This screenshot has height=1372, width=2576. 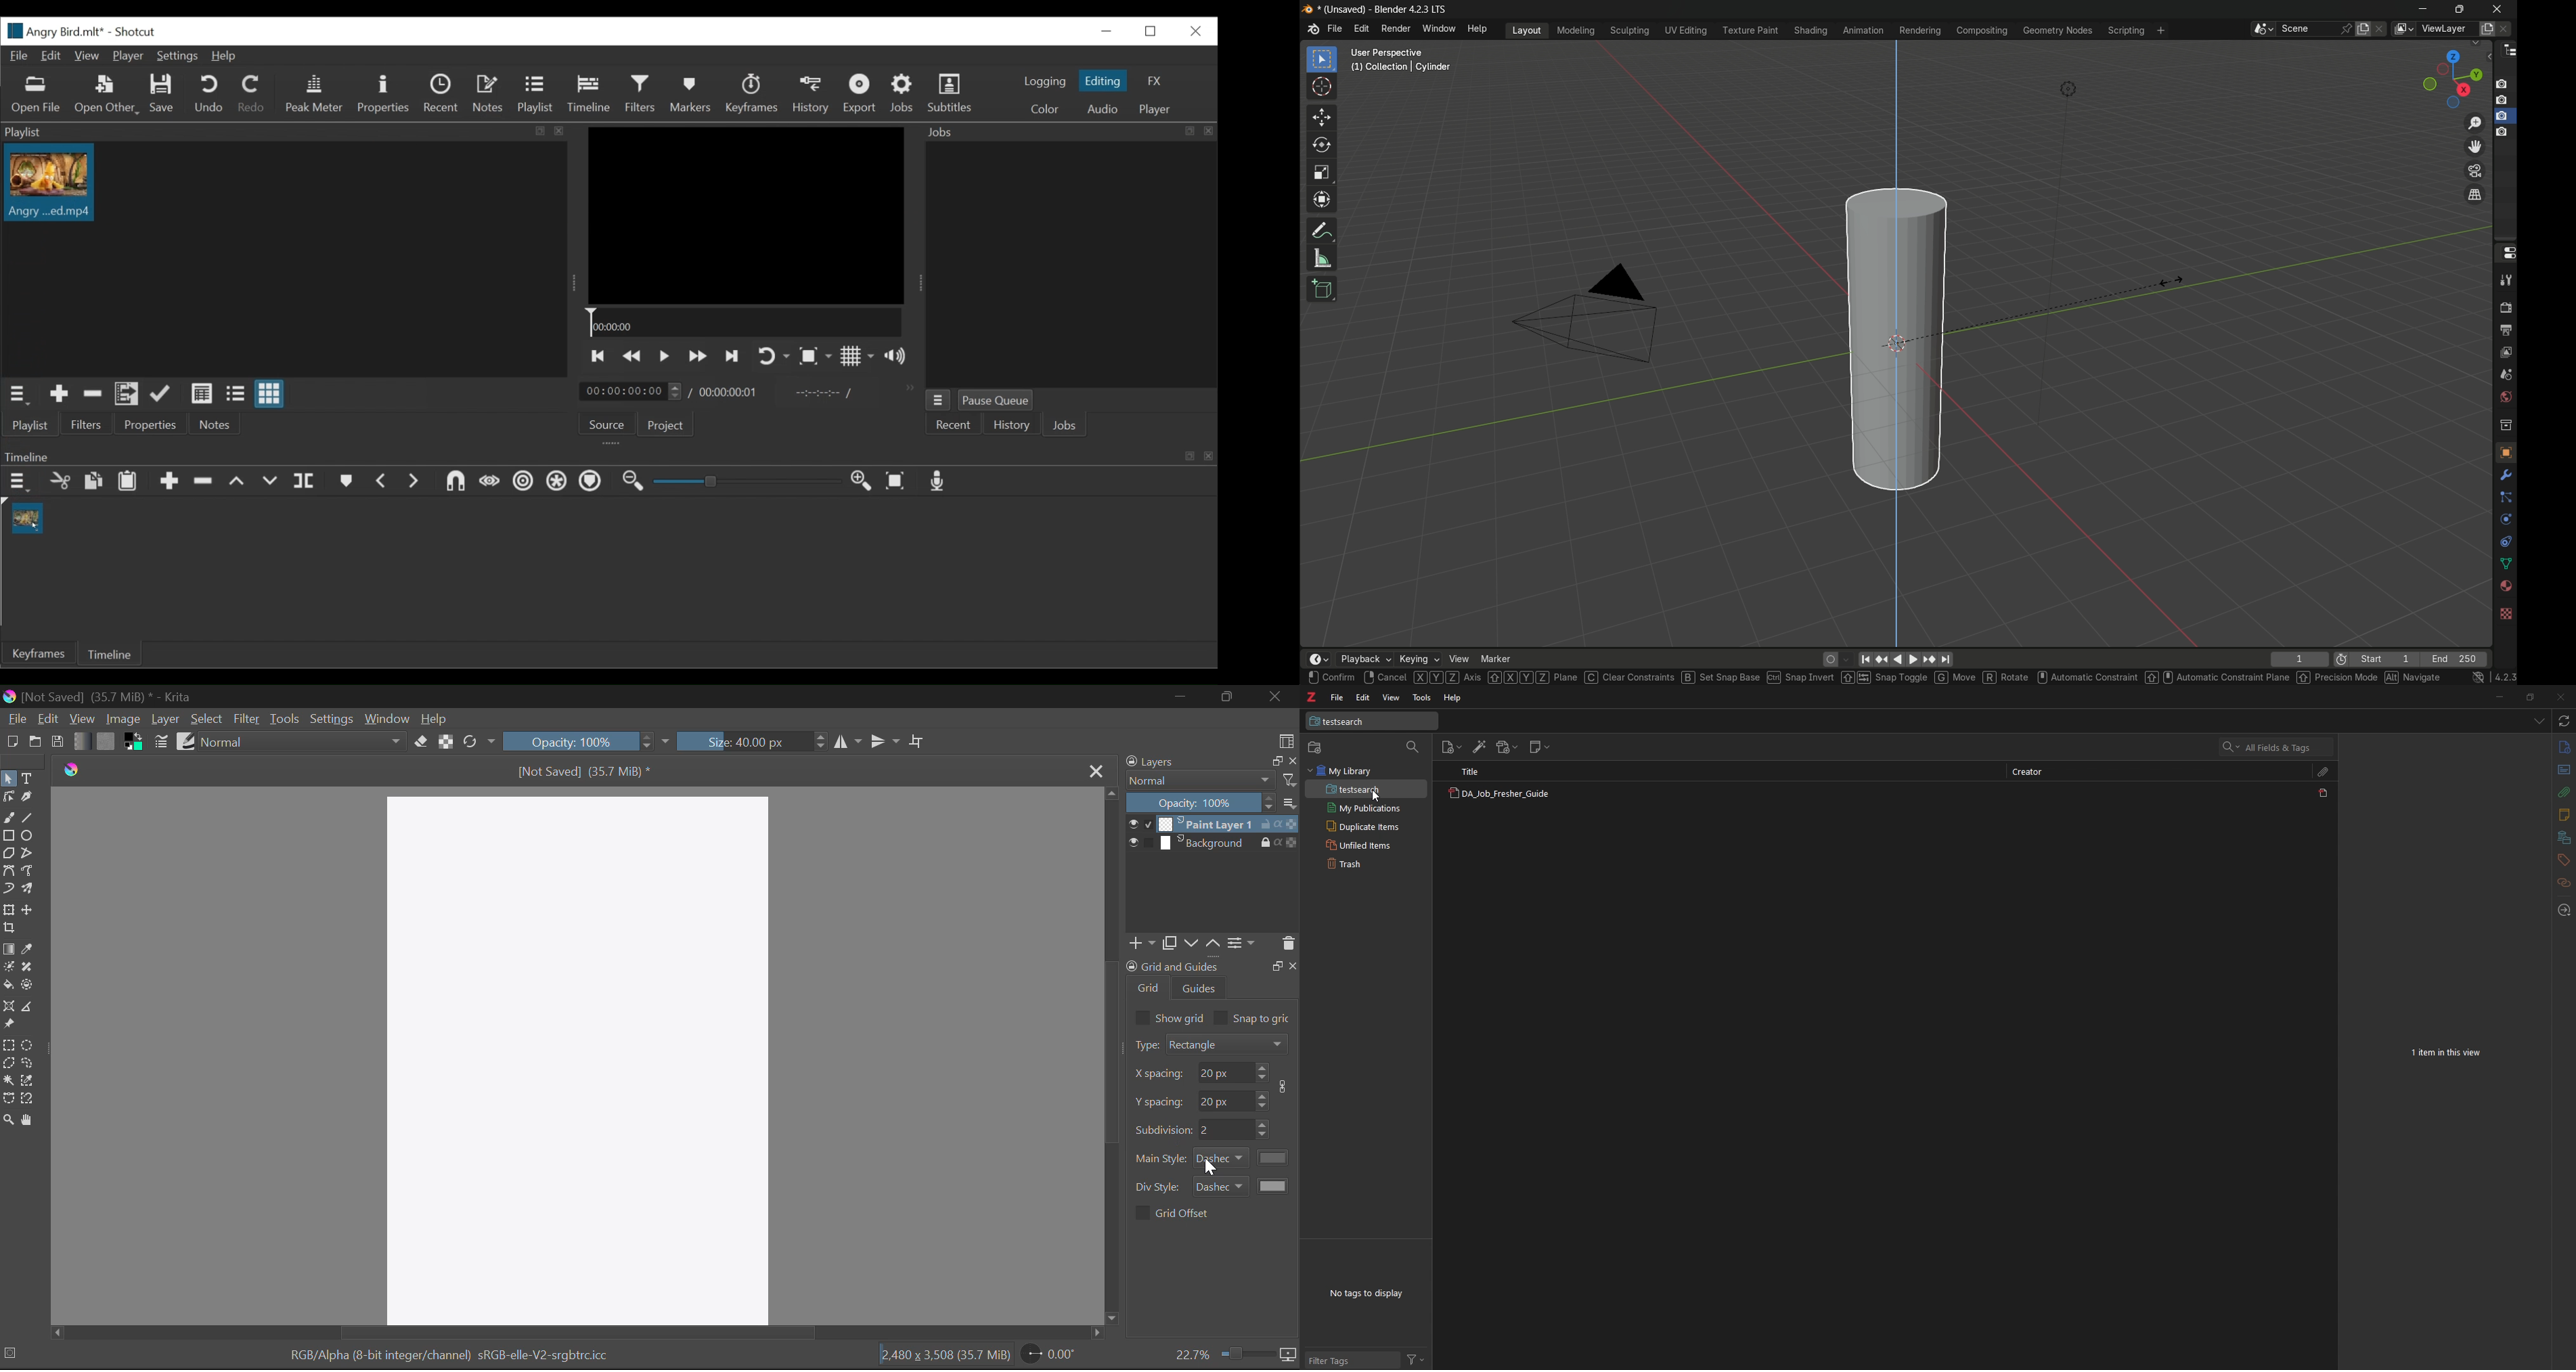 I want to click on use Alt to Navigate , so click(x=2414, y=677).